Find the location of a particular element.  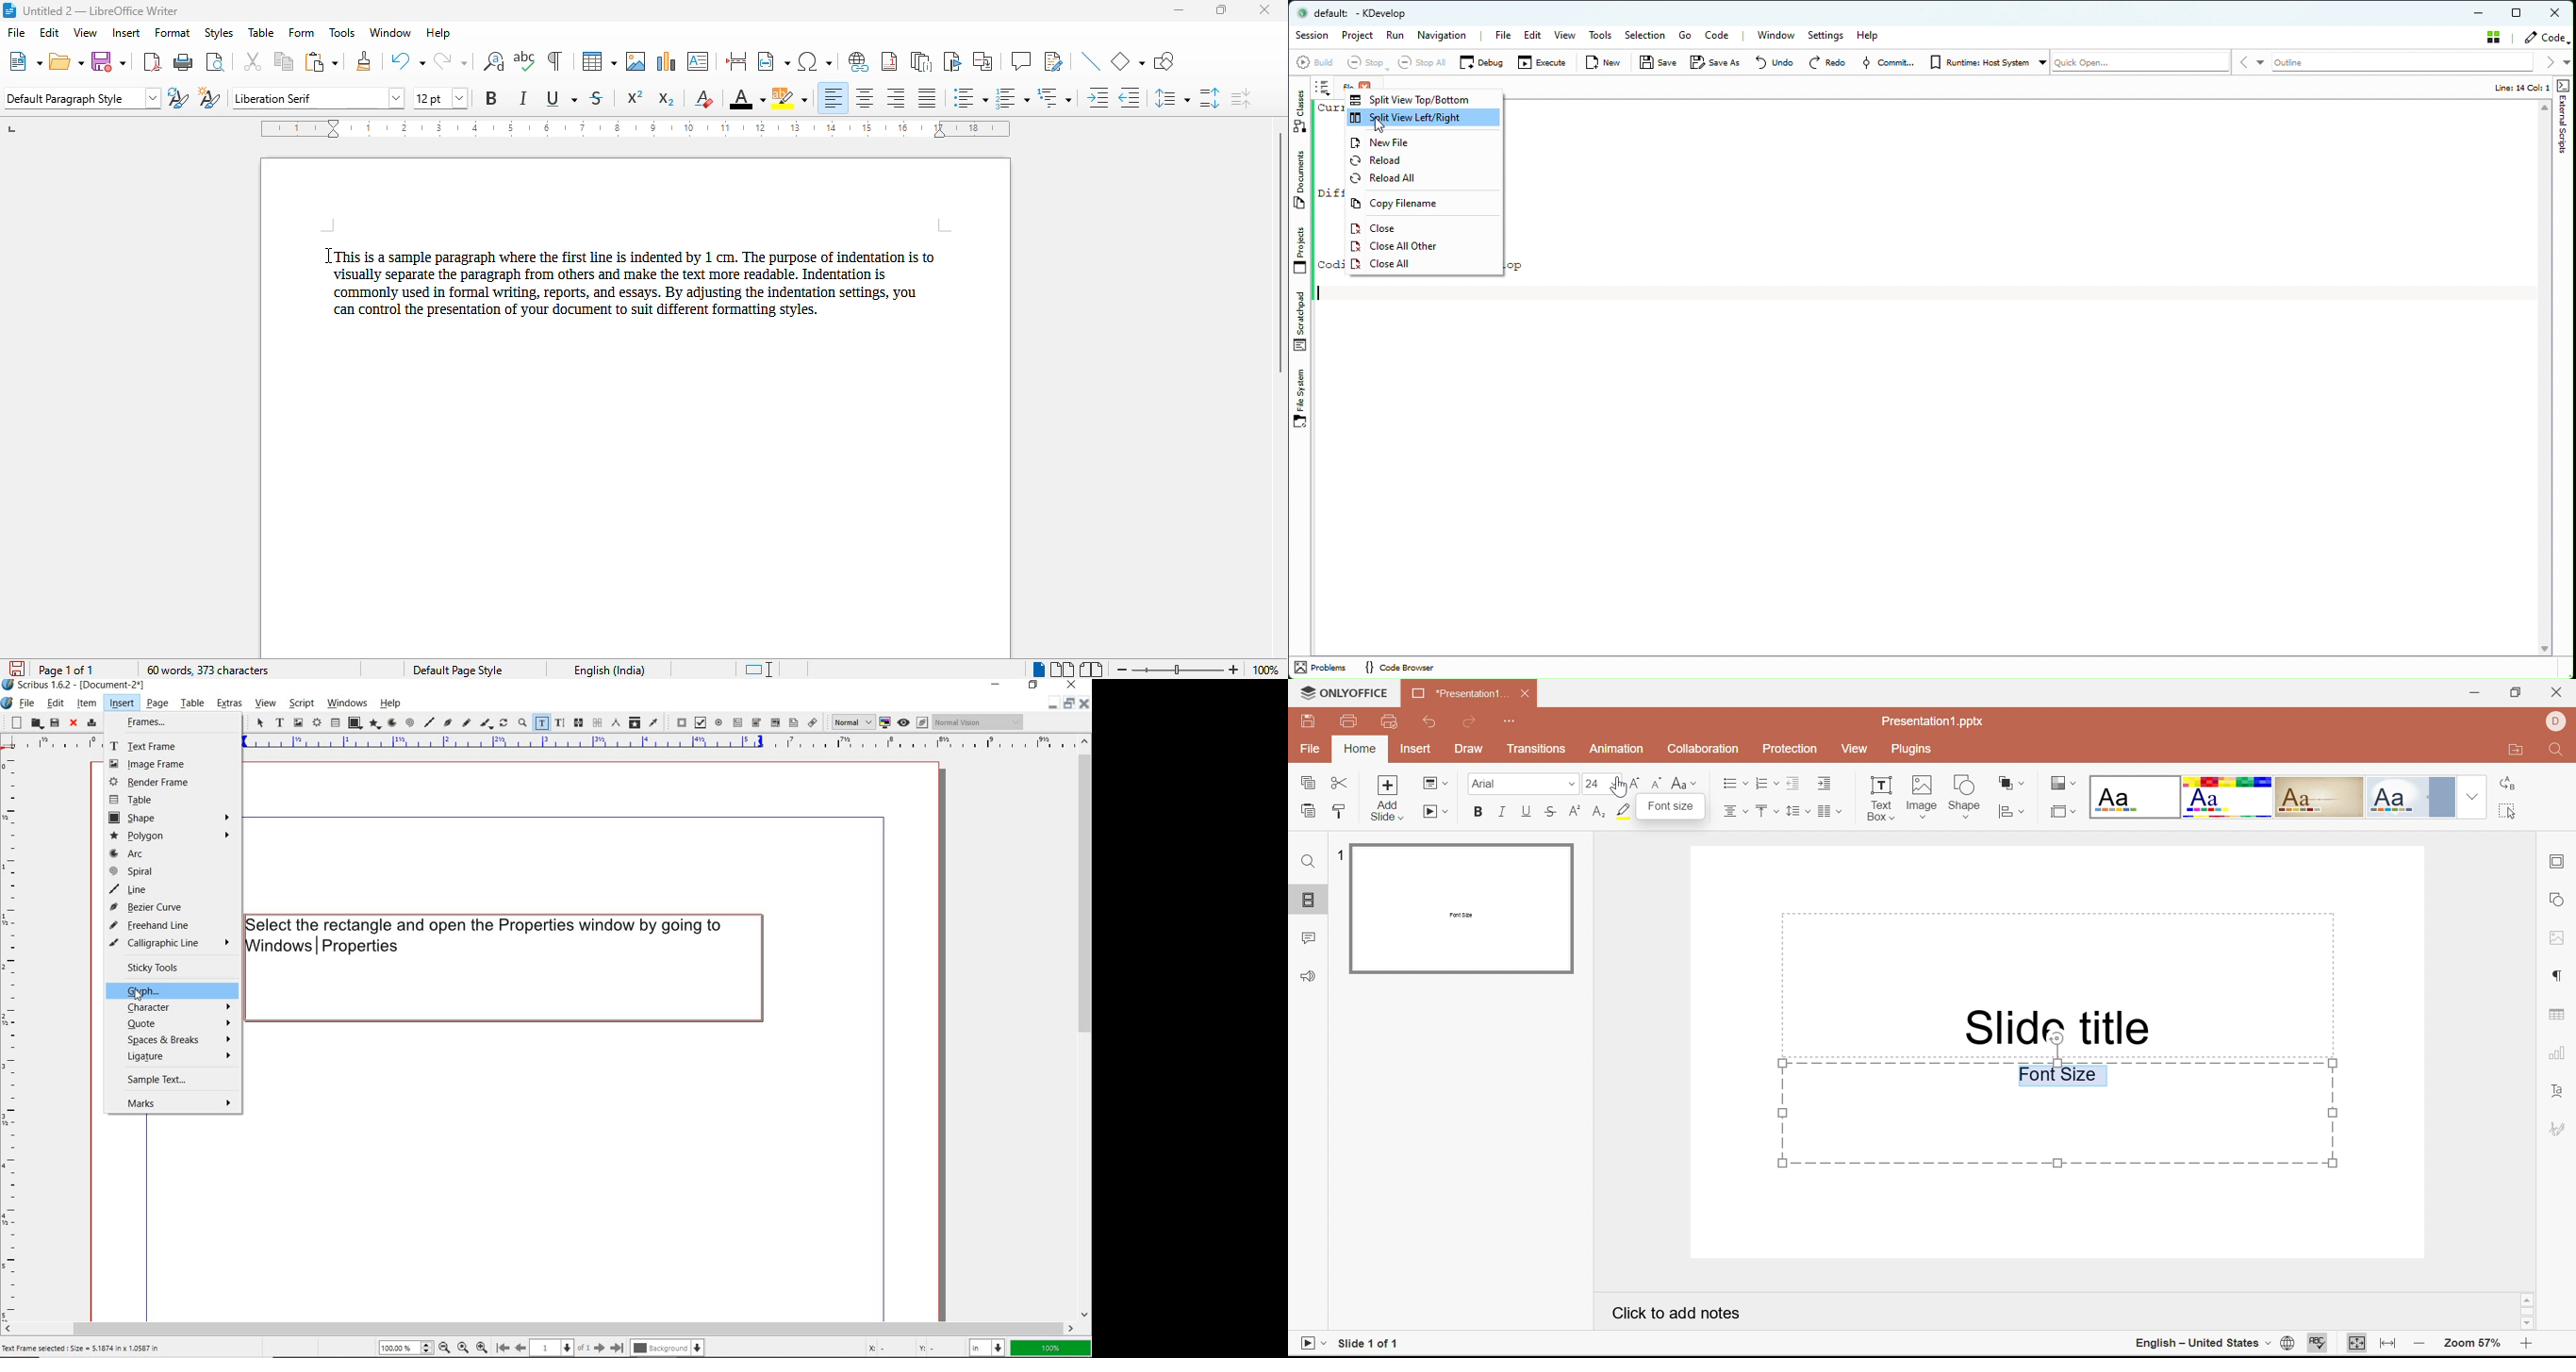

DELL is located at coordinates (2557, 721).